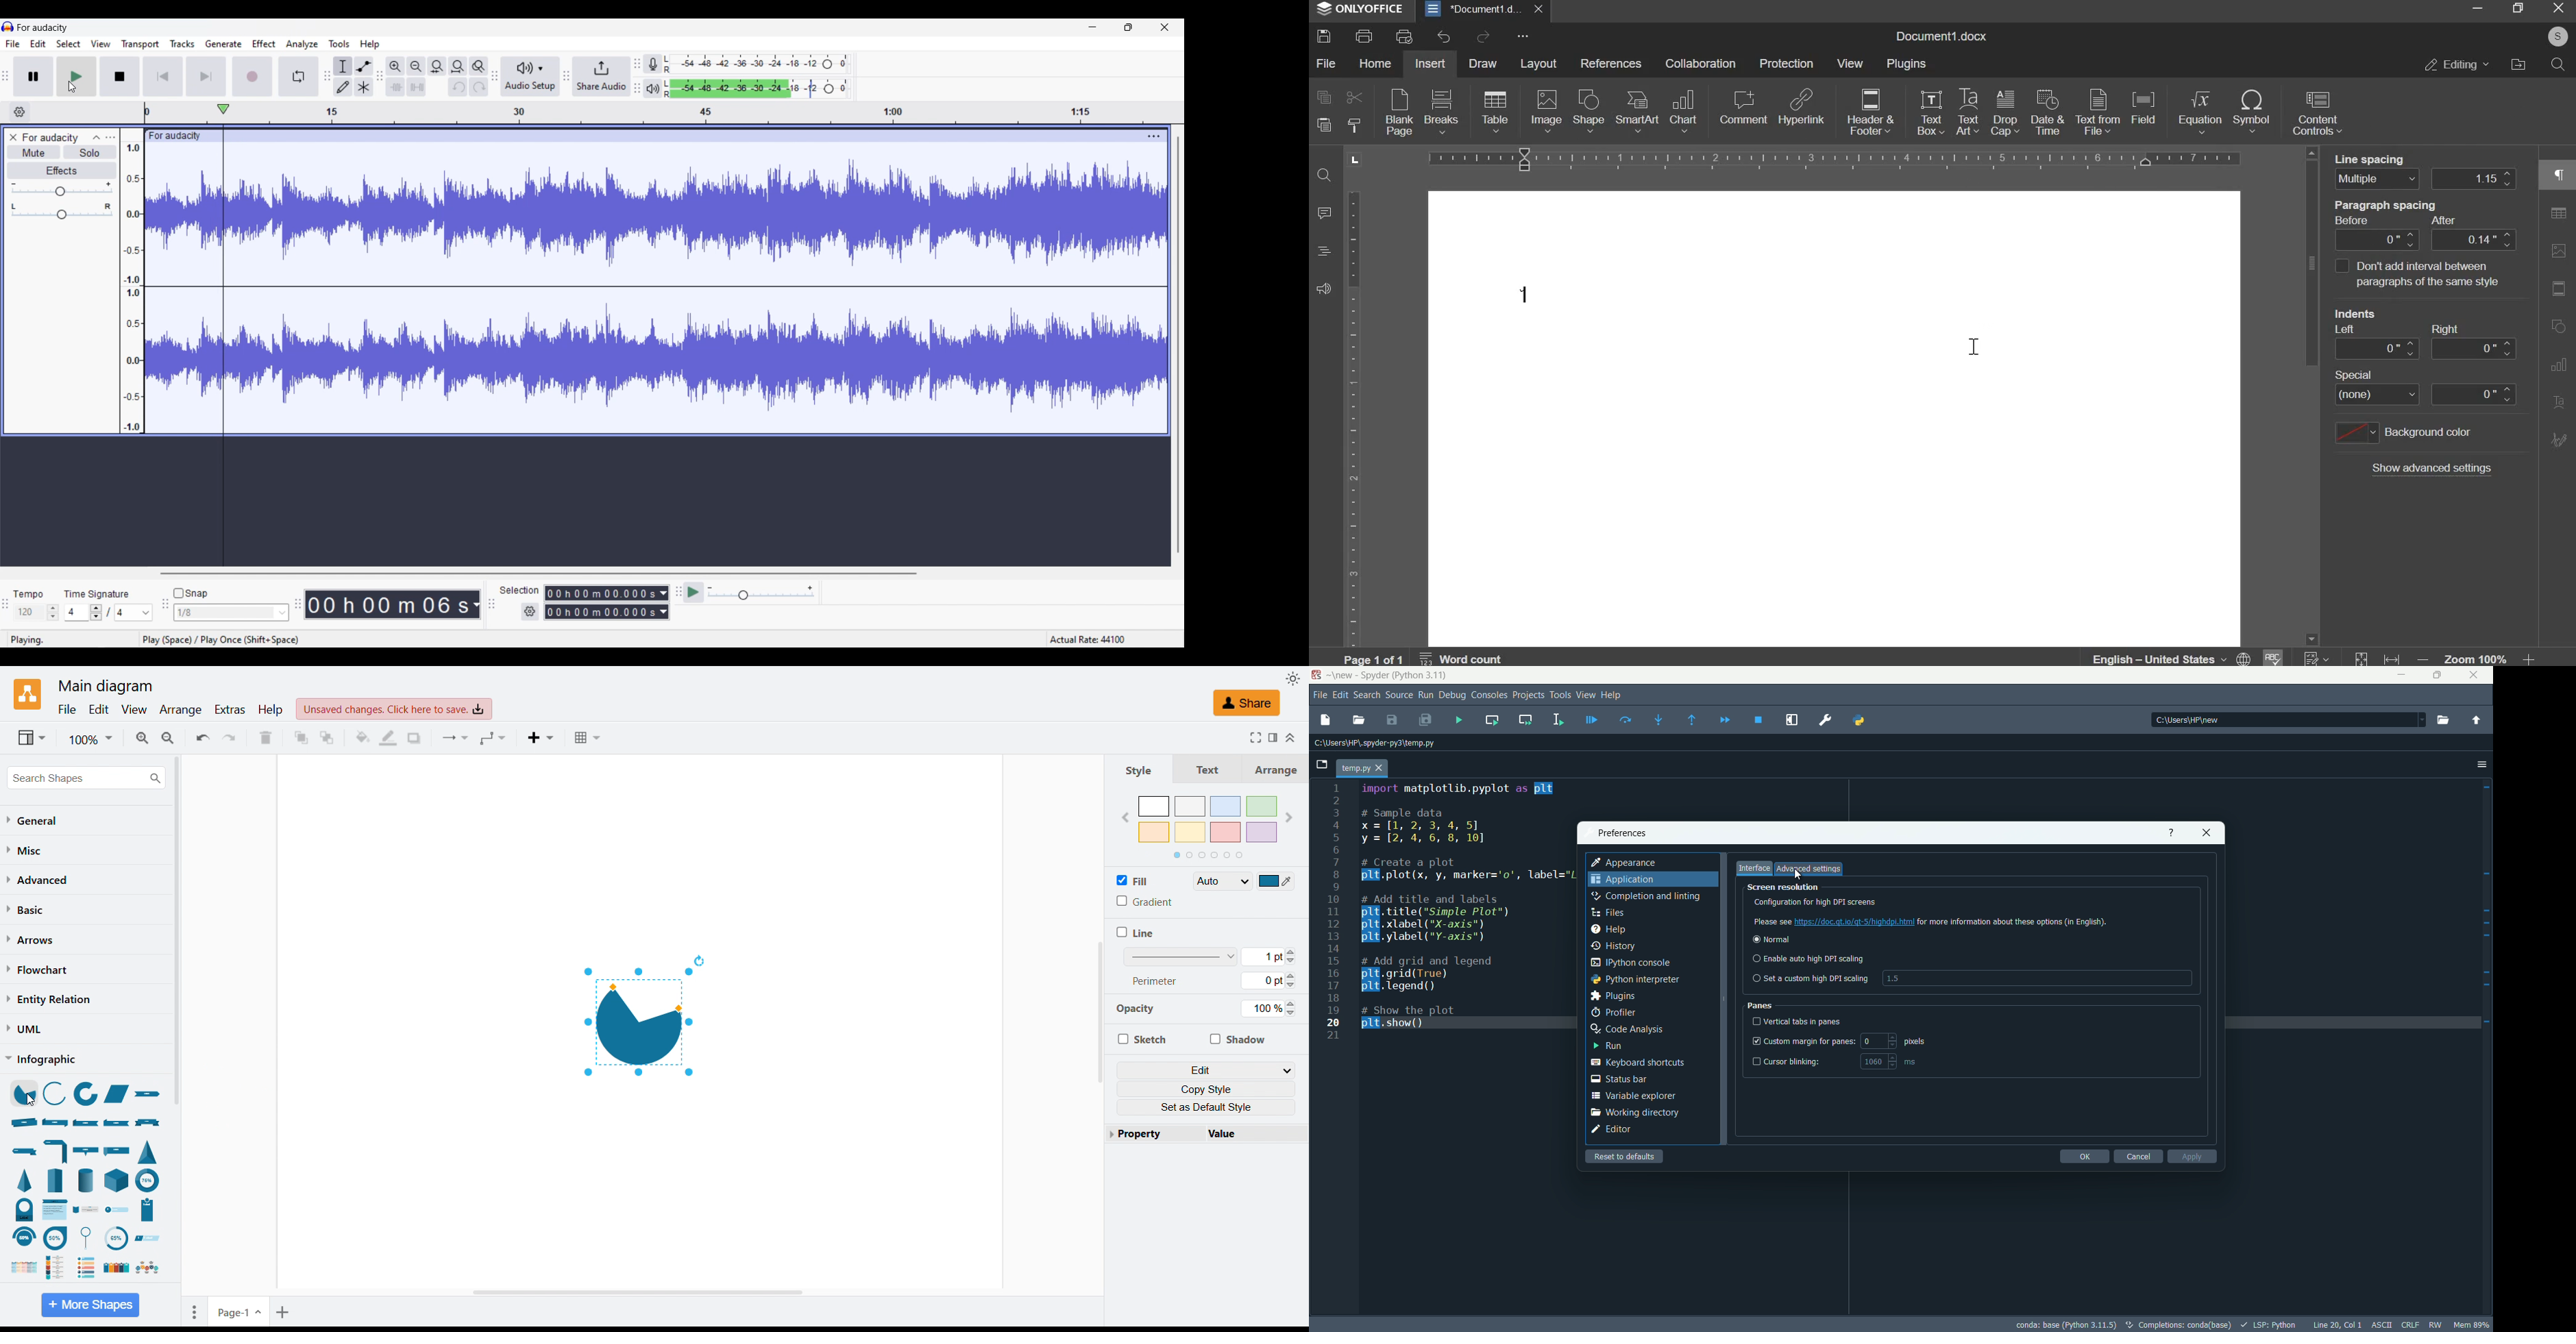 The height and width of the screenshot is (1344, 2576). Describe the element at coordinates (223, 334) in the screenshot. I see `Playhead starting from beginning of track after jumping to start` at that location.